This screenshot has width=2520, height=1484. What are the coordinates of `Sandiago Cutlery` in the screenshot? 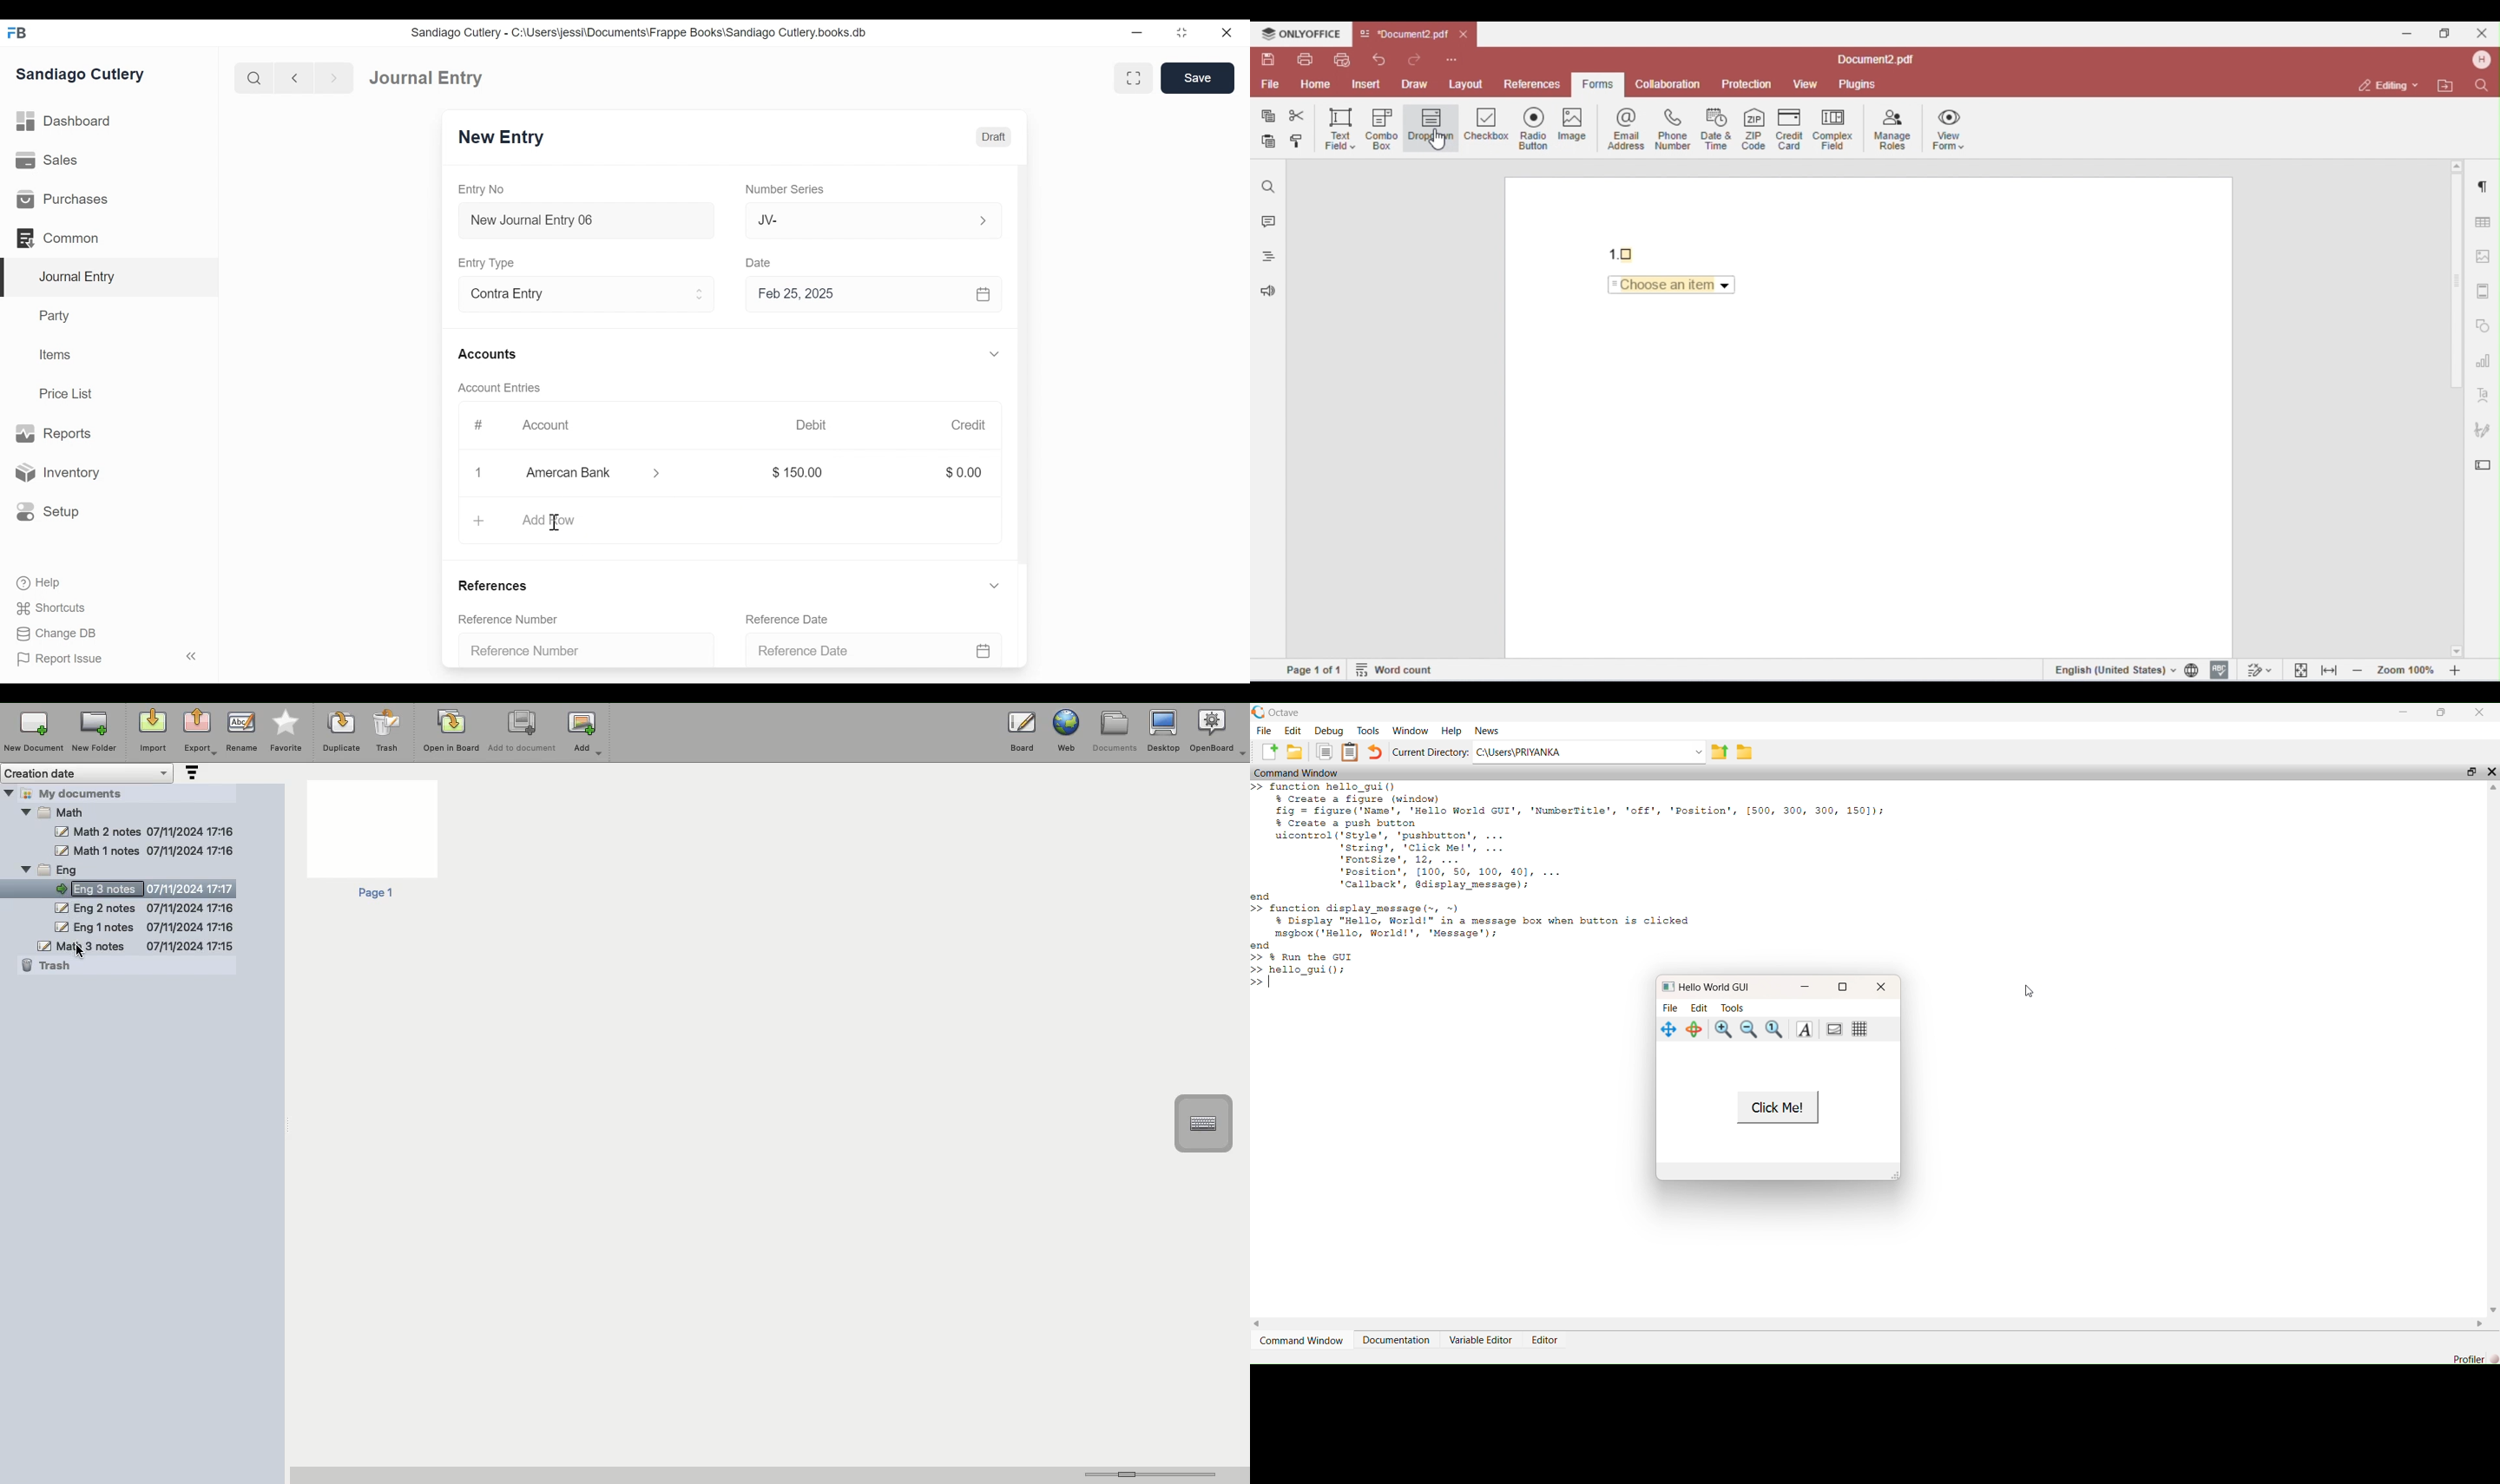 It's located at (82, 75).